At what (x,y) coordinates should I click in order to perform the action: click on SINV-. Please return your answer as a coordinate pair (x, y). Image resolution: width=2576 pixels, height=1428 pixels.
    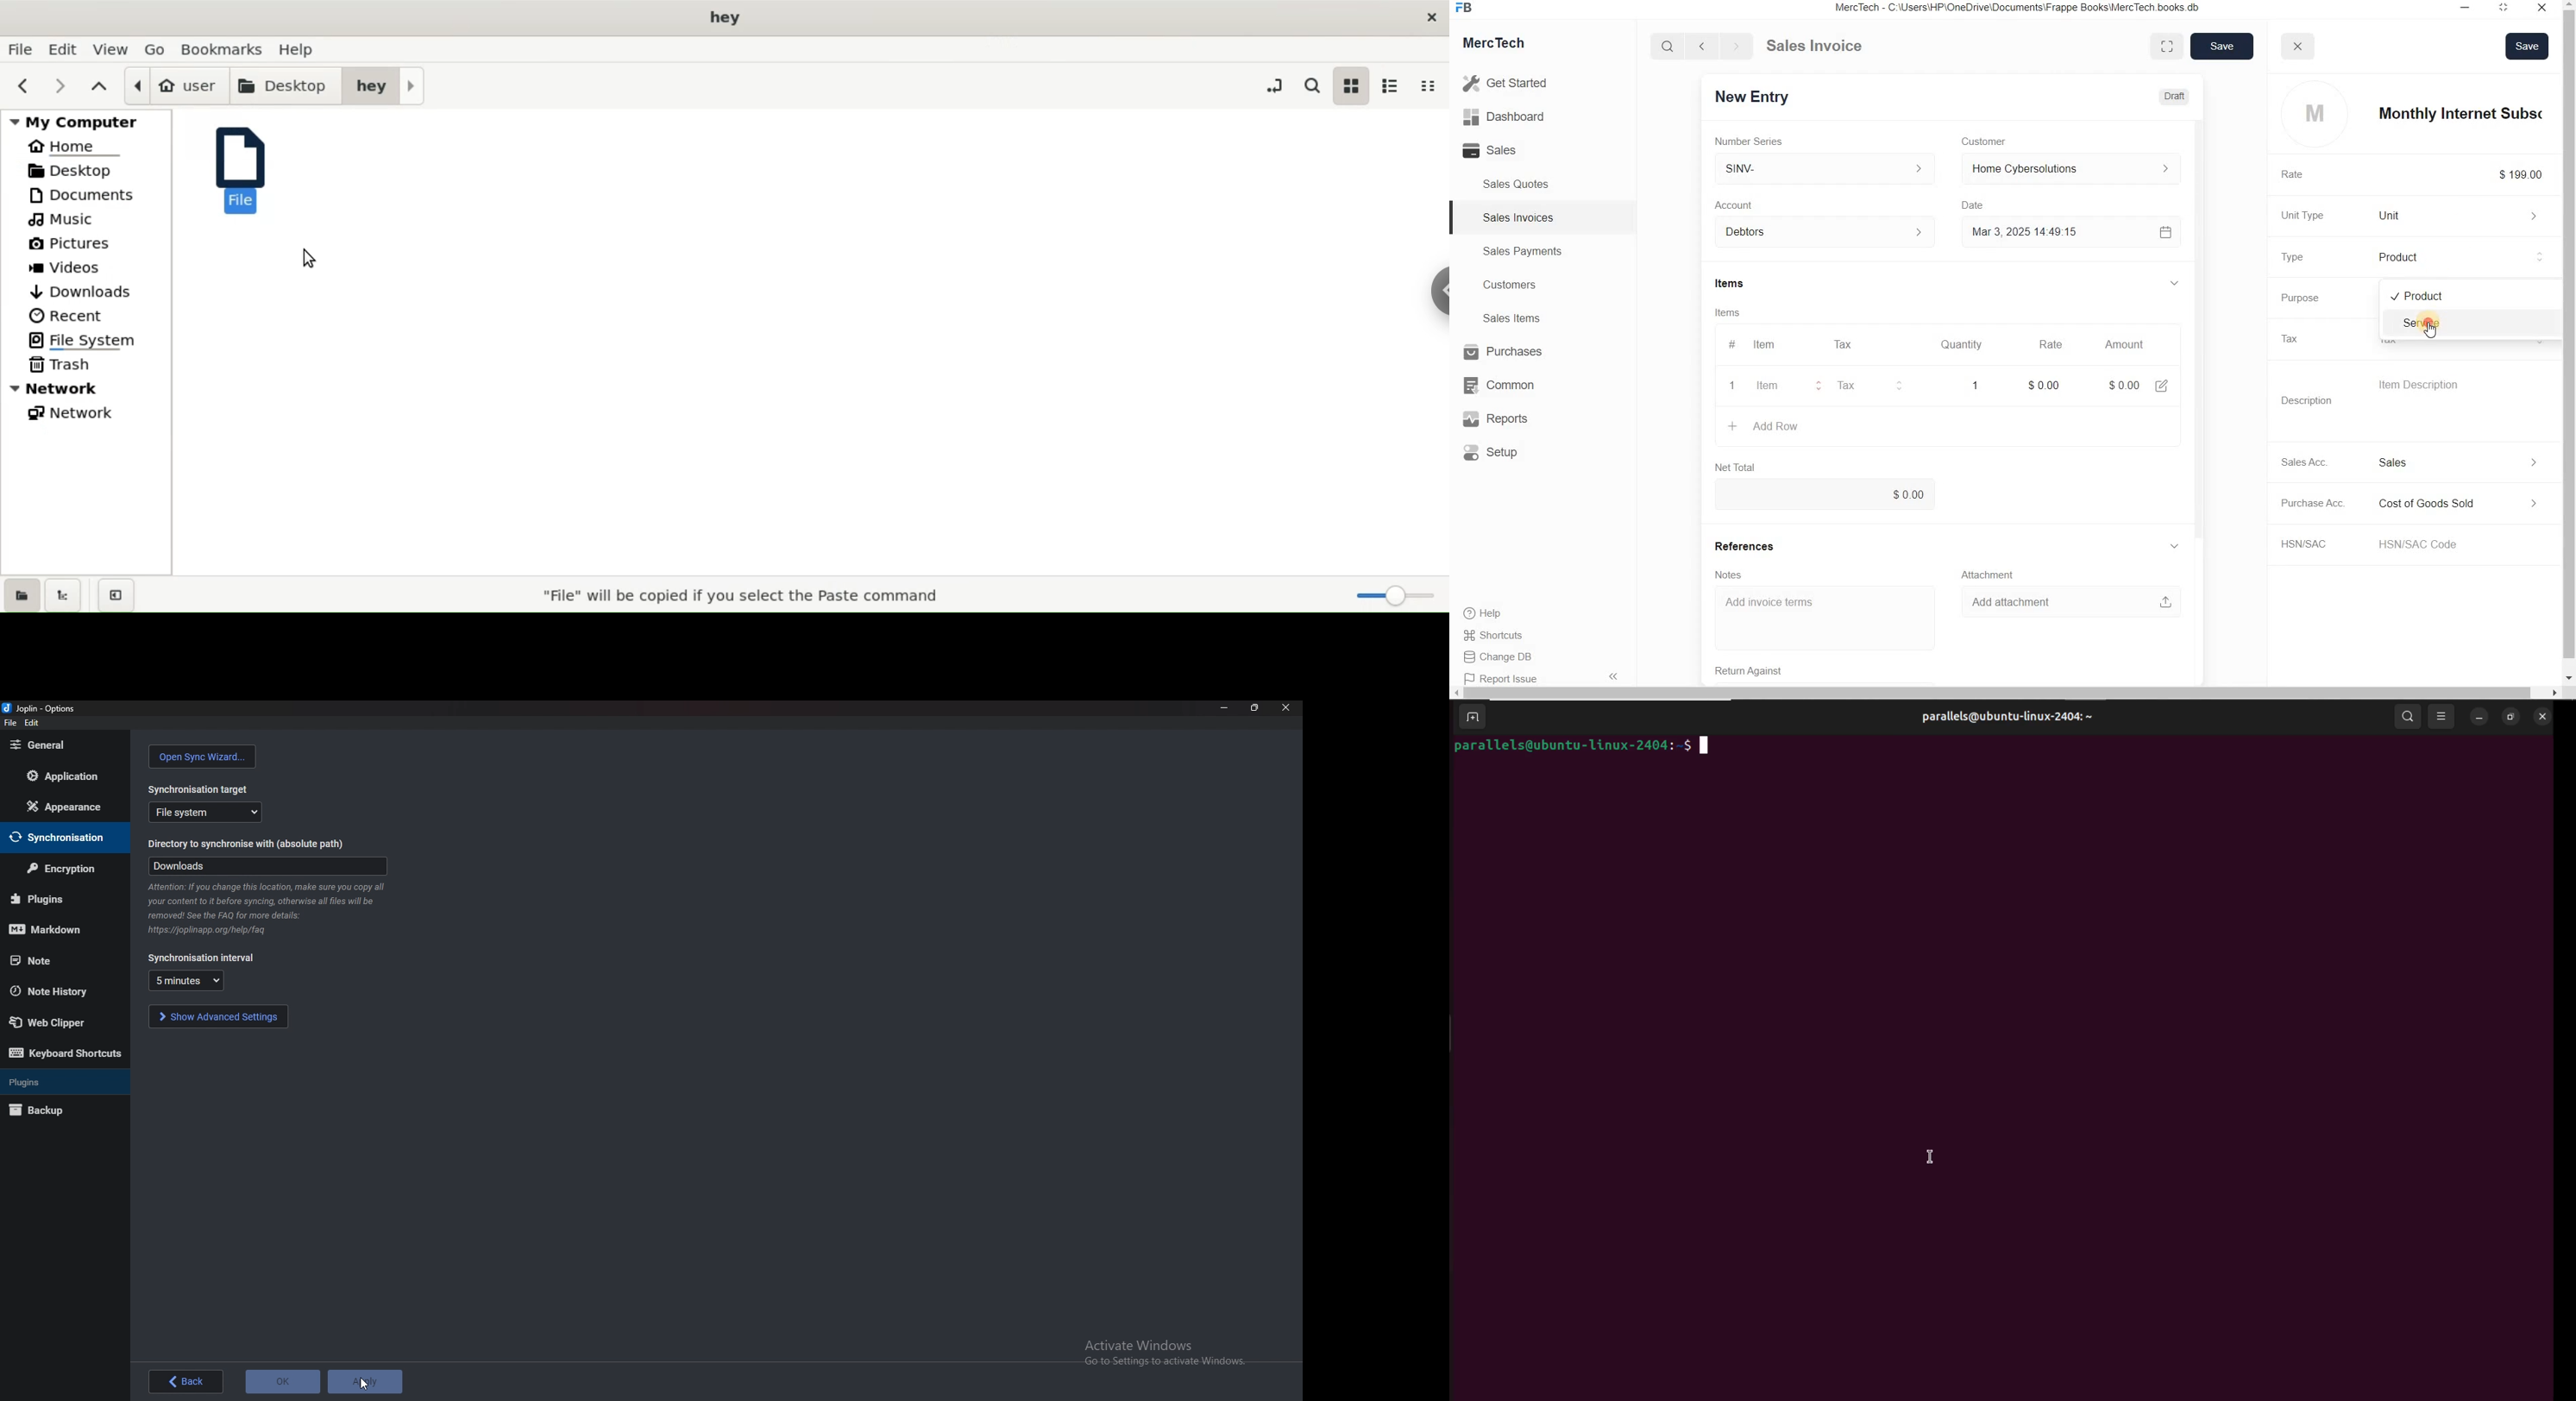
    Looking at the image, I should click on (1832, 168).